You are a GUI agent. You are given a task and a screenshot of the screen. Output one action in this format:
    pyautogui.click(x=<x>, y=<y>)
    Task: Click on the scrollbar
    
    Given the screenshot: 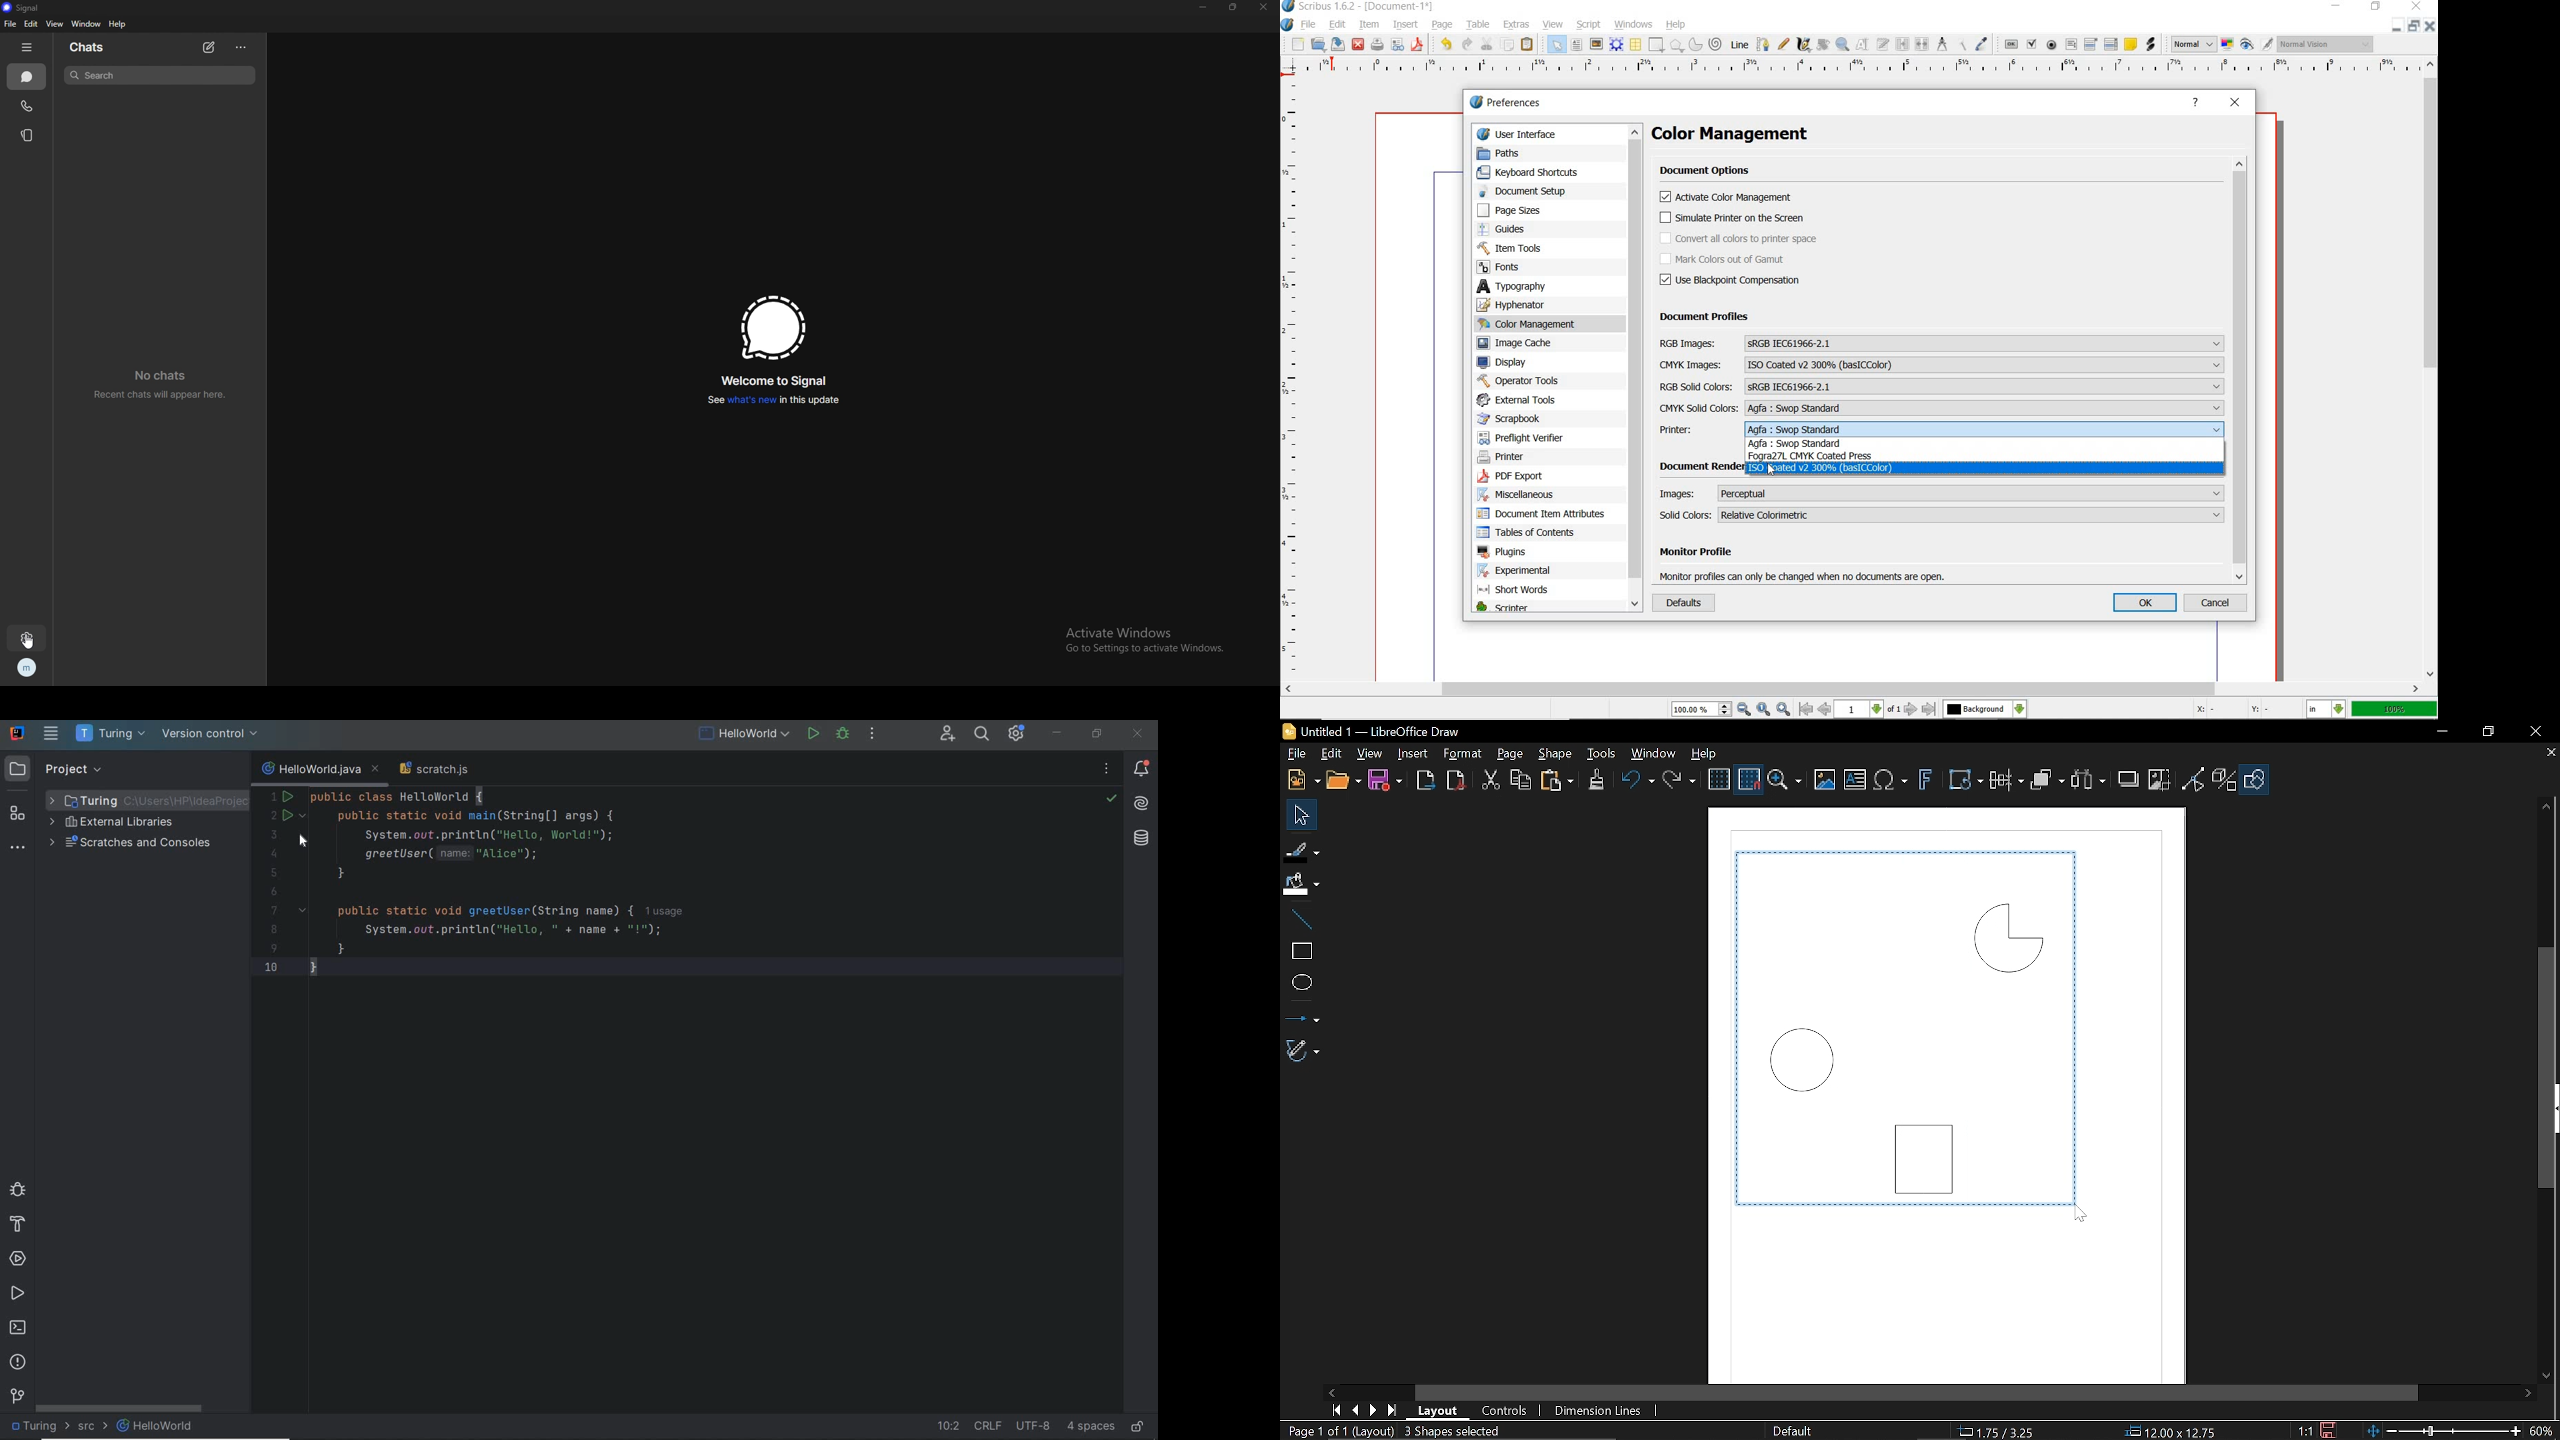 What is the action you would take?
    pyautogui.click(x=1852, y=689)
    